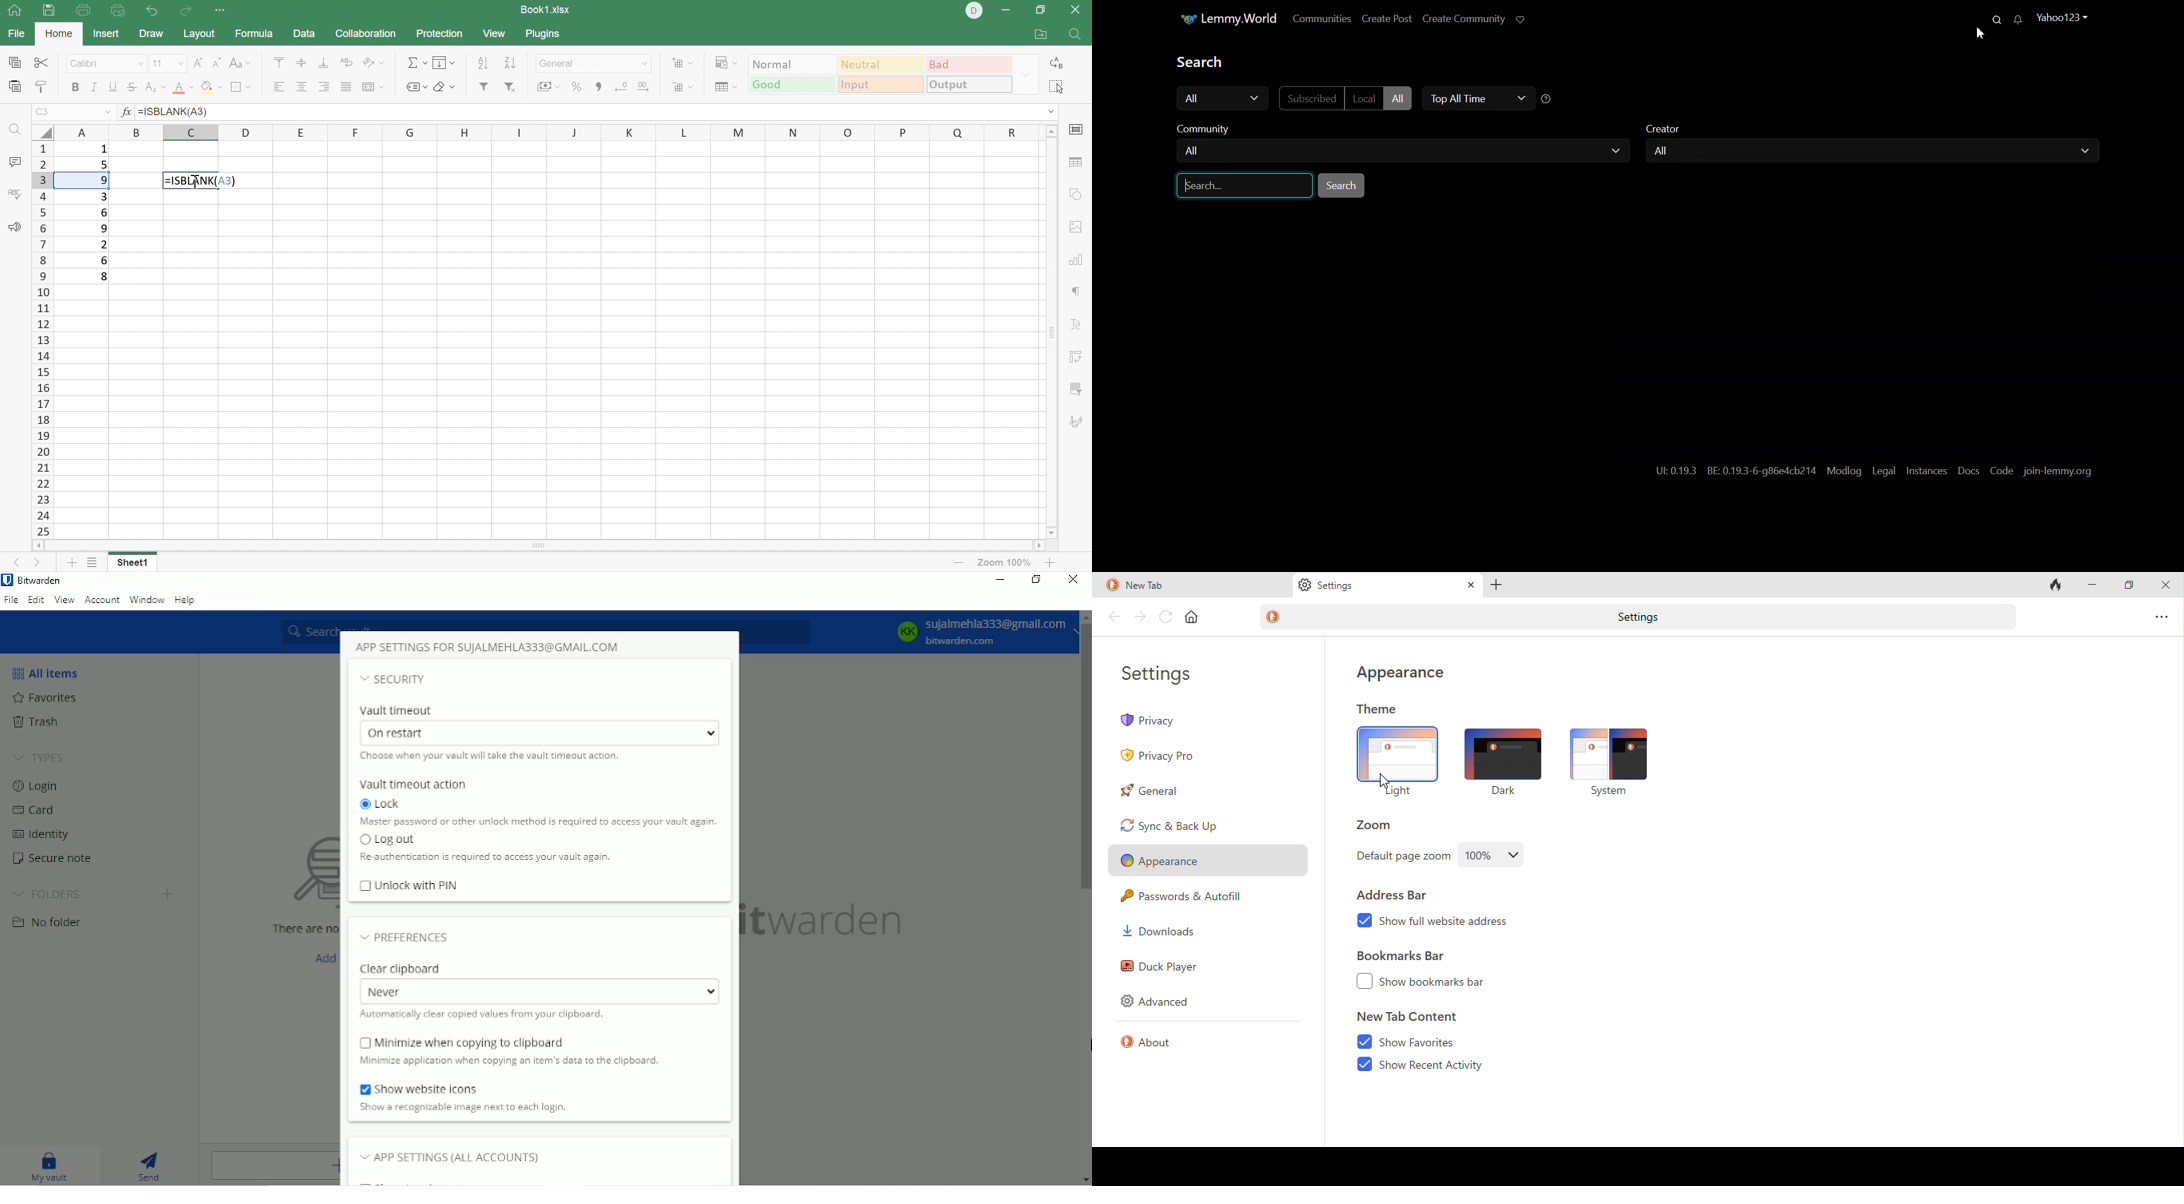 This screenshot has height=1204, width=2184. What do you see at coordinates (239, 87) in the screenshot?
I see `Borders` at bounding box center [239, 87].